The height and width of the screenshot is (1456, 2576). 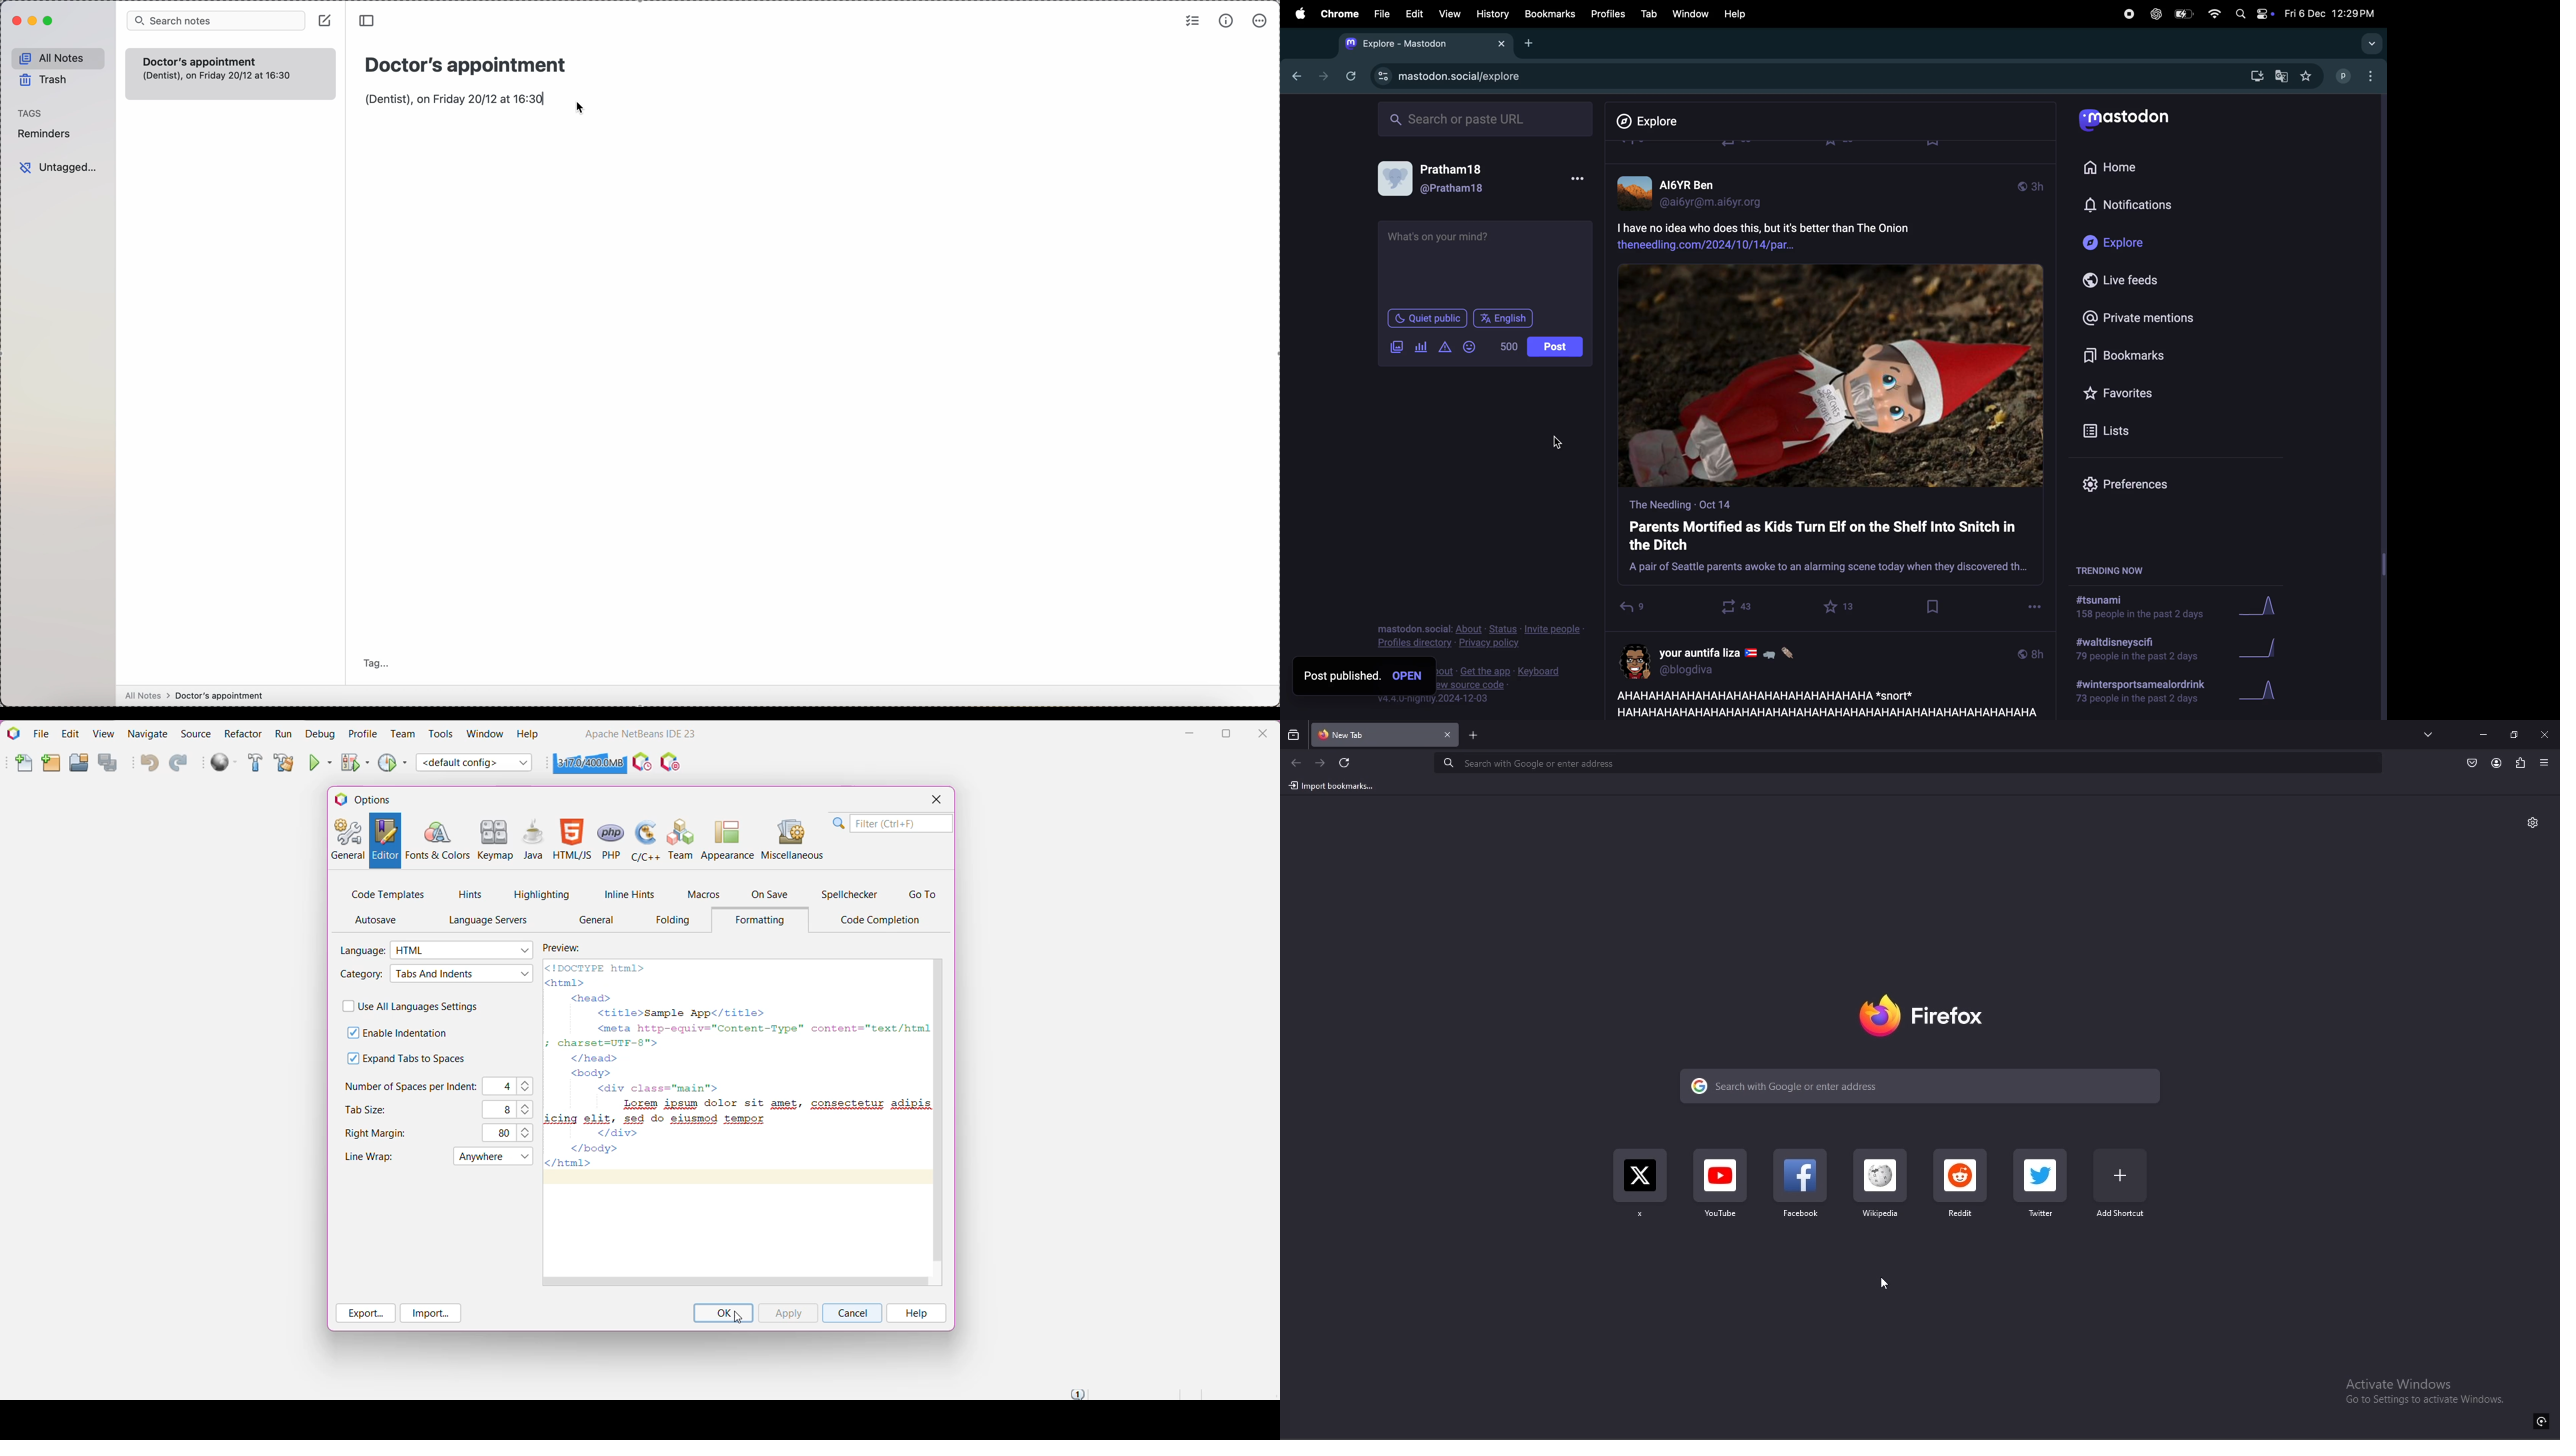 What do you see at coordinates (584, 108) in the screenshot?
I see `right click (cursor)` at bounding box center [584, 108].